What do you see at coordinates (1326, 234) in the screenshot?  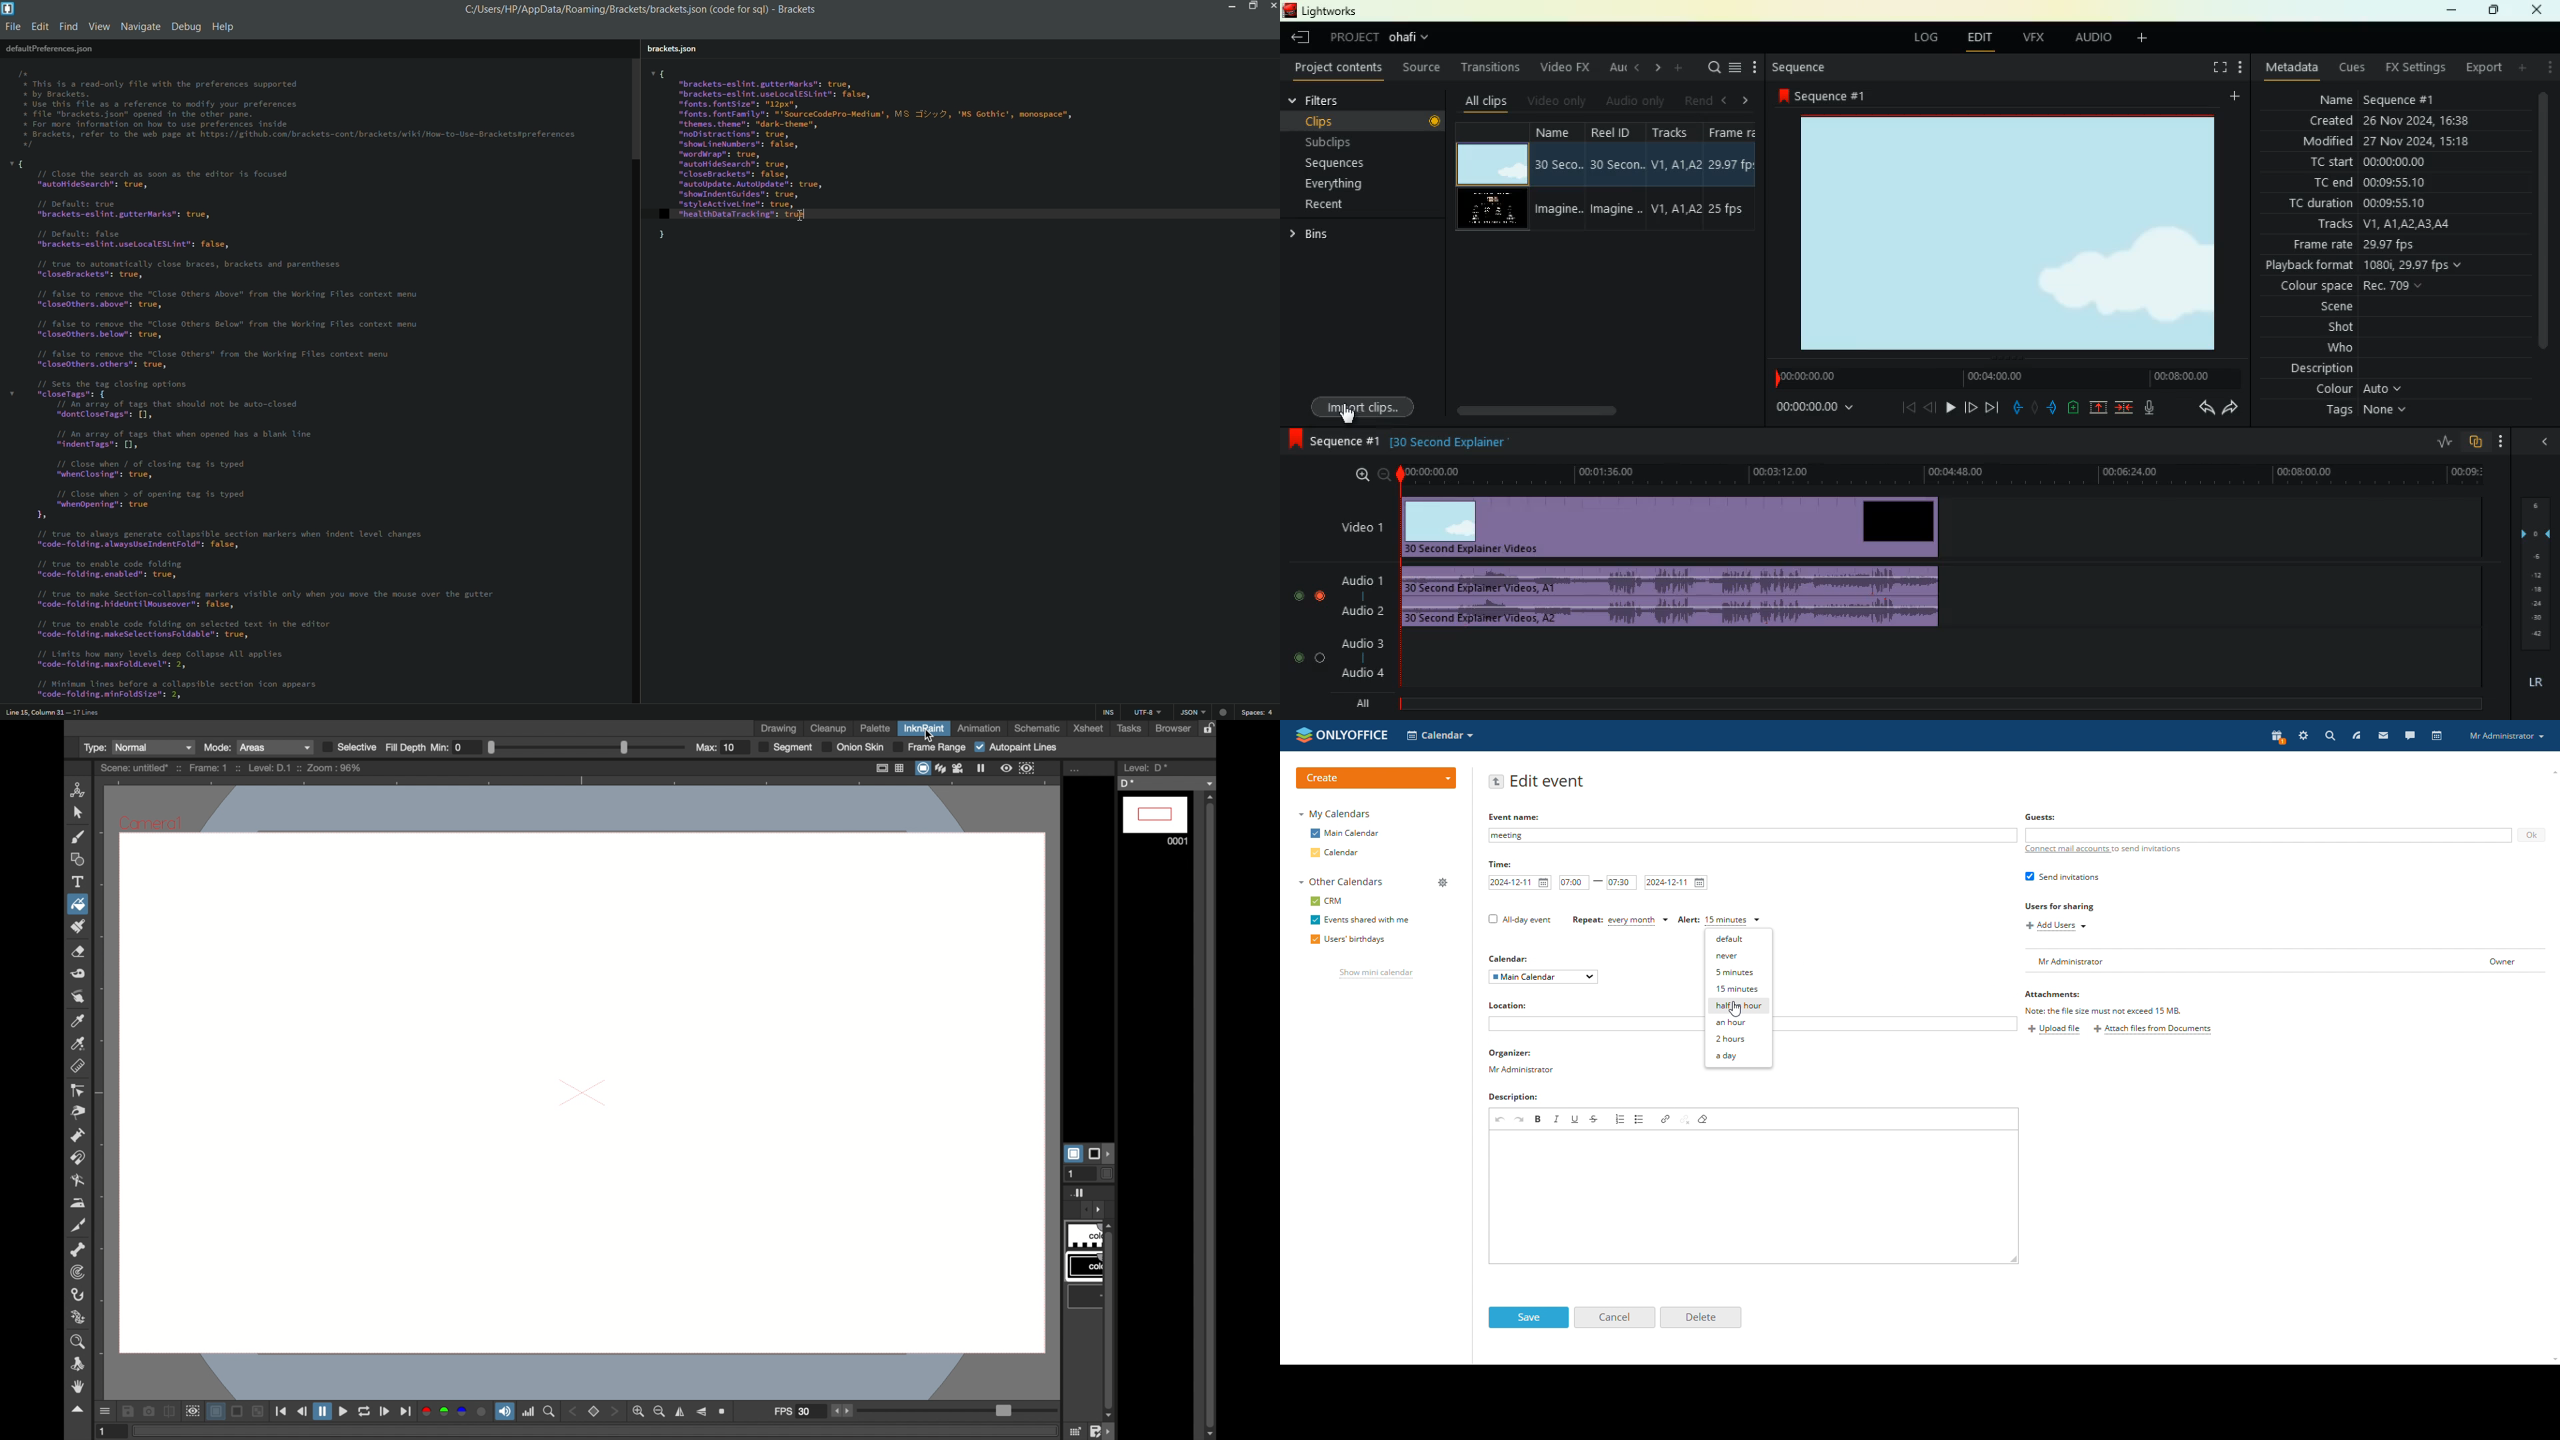 I see `bins` at bounding box center [1326, 234].